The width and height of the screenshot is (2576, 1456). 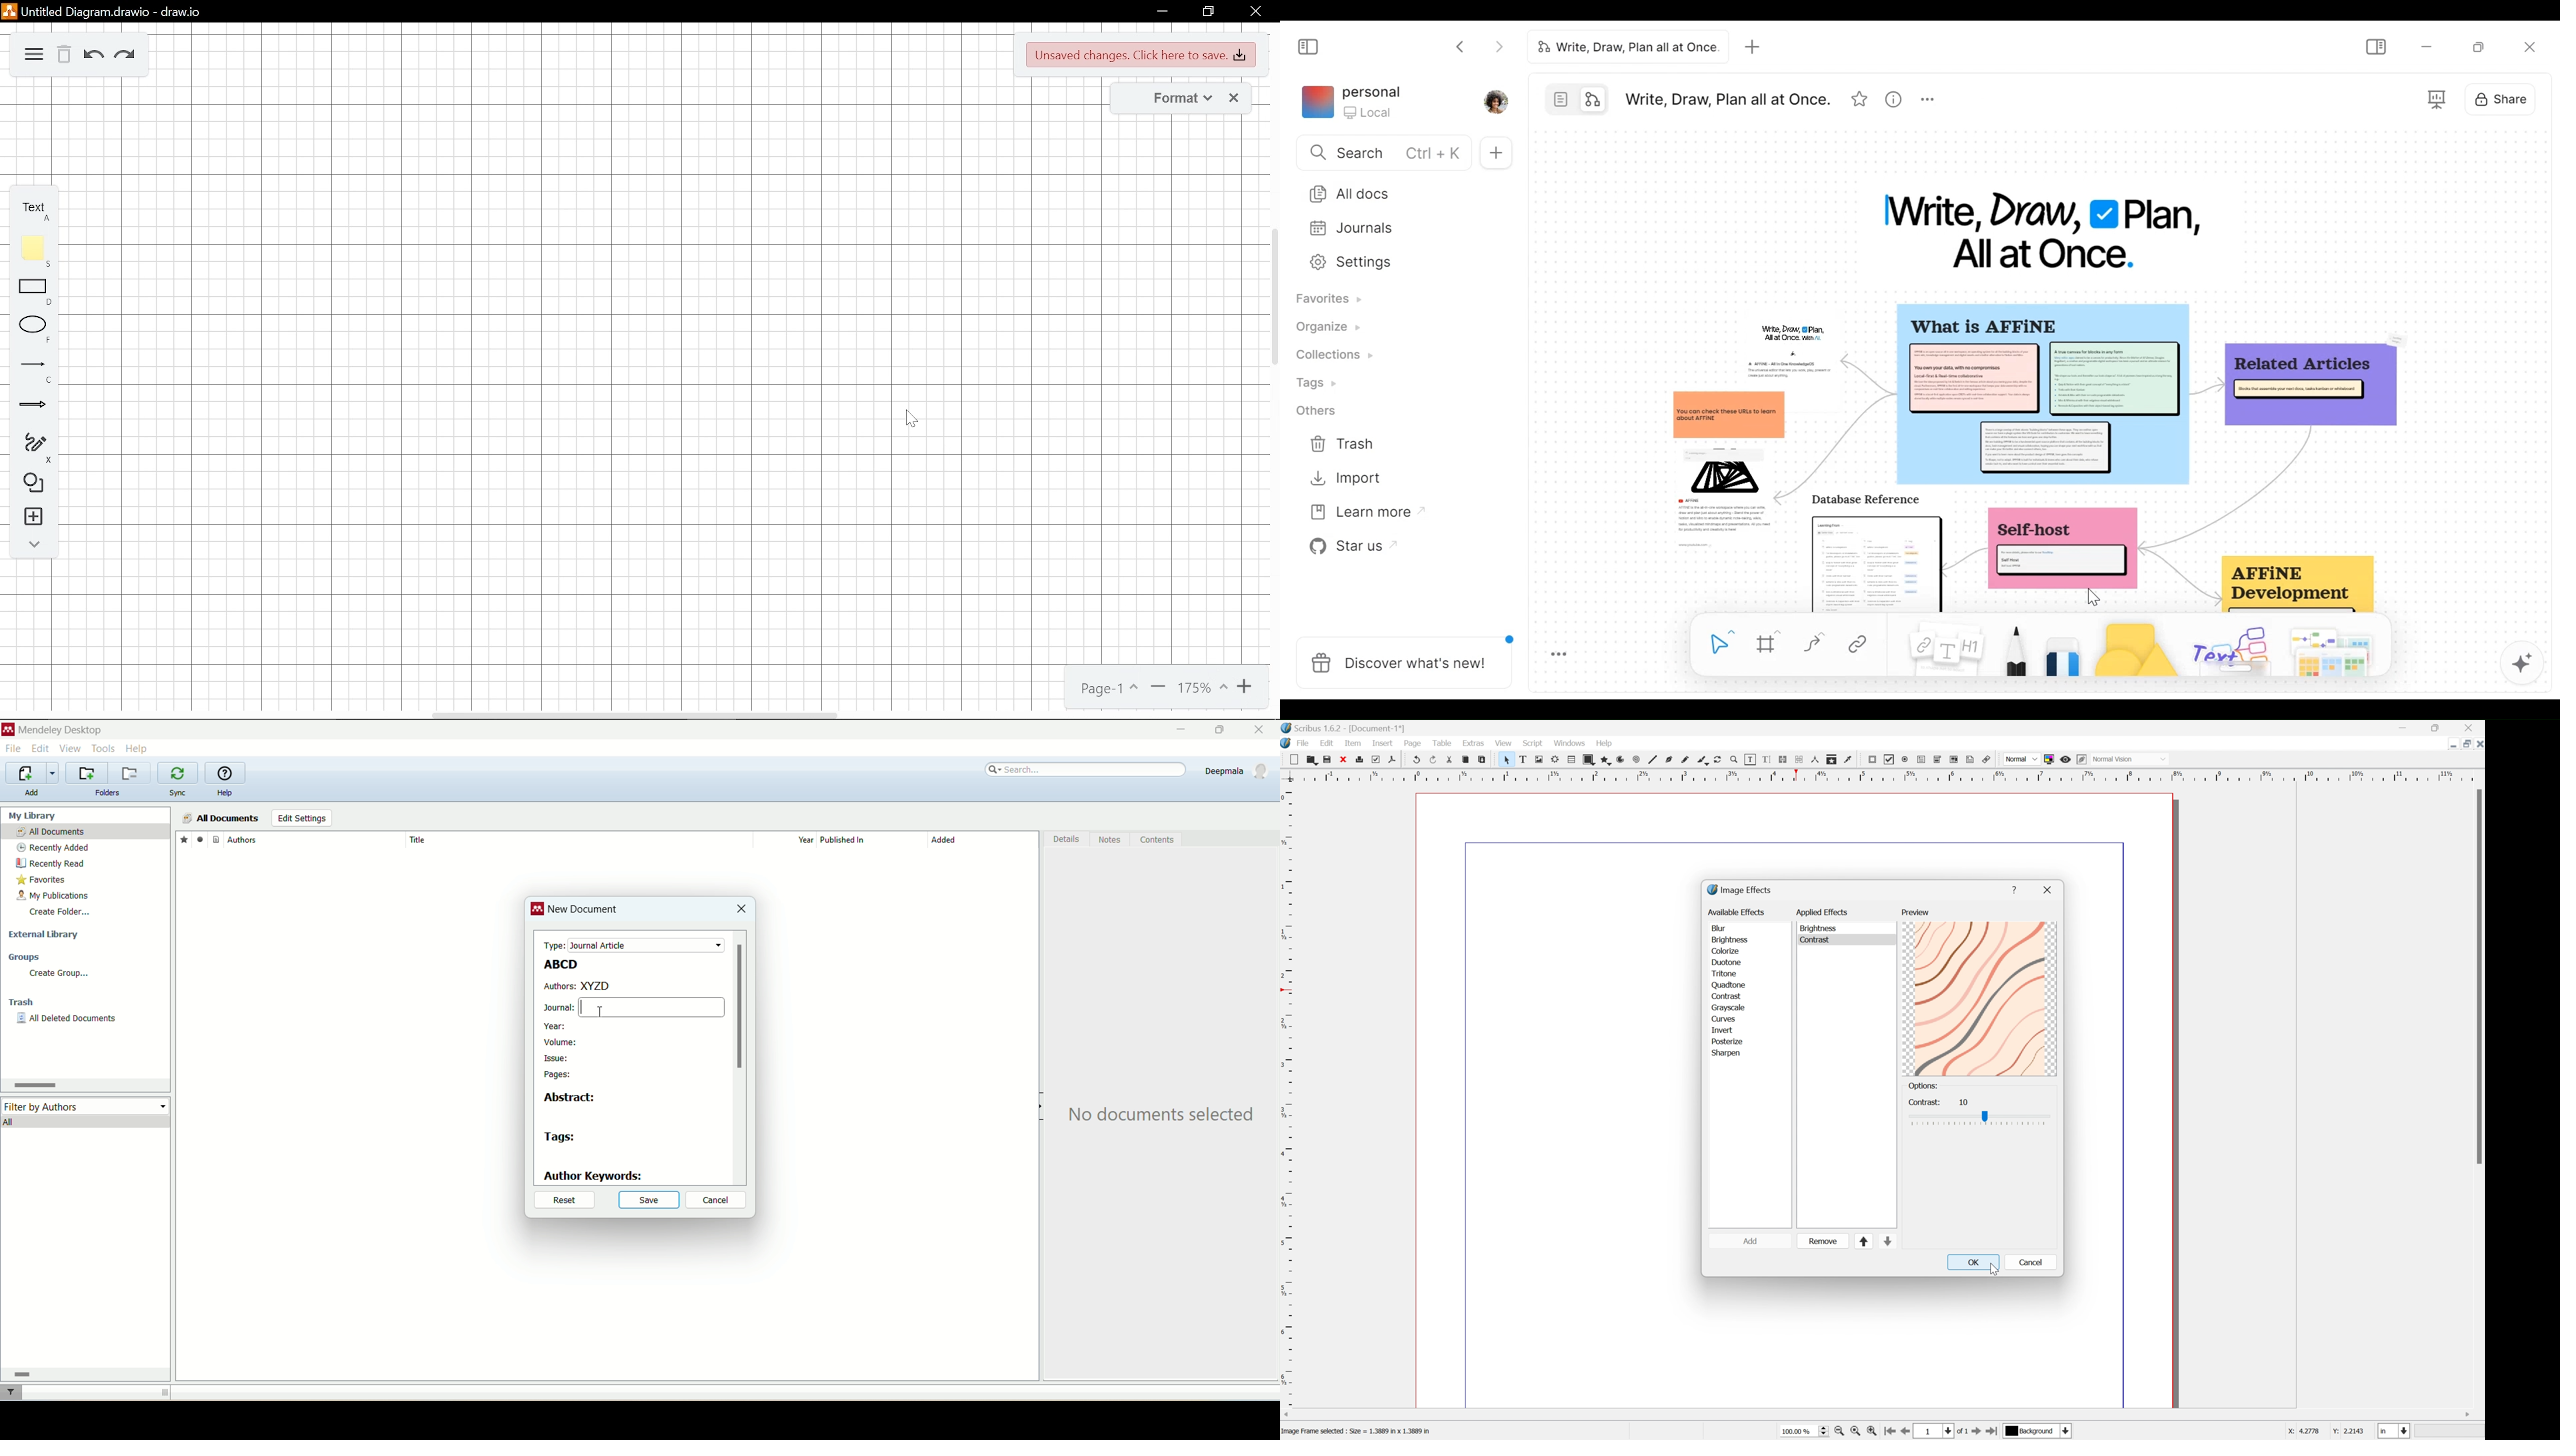 I want to click on PDF radio button, so click(x=1905, y=760).